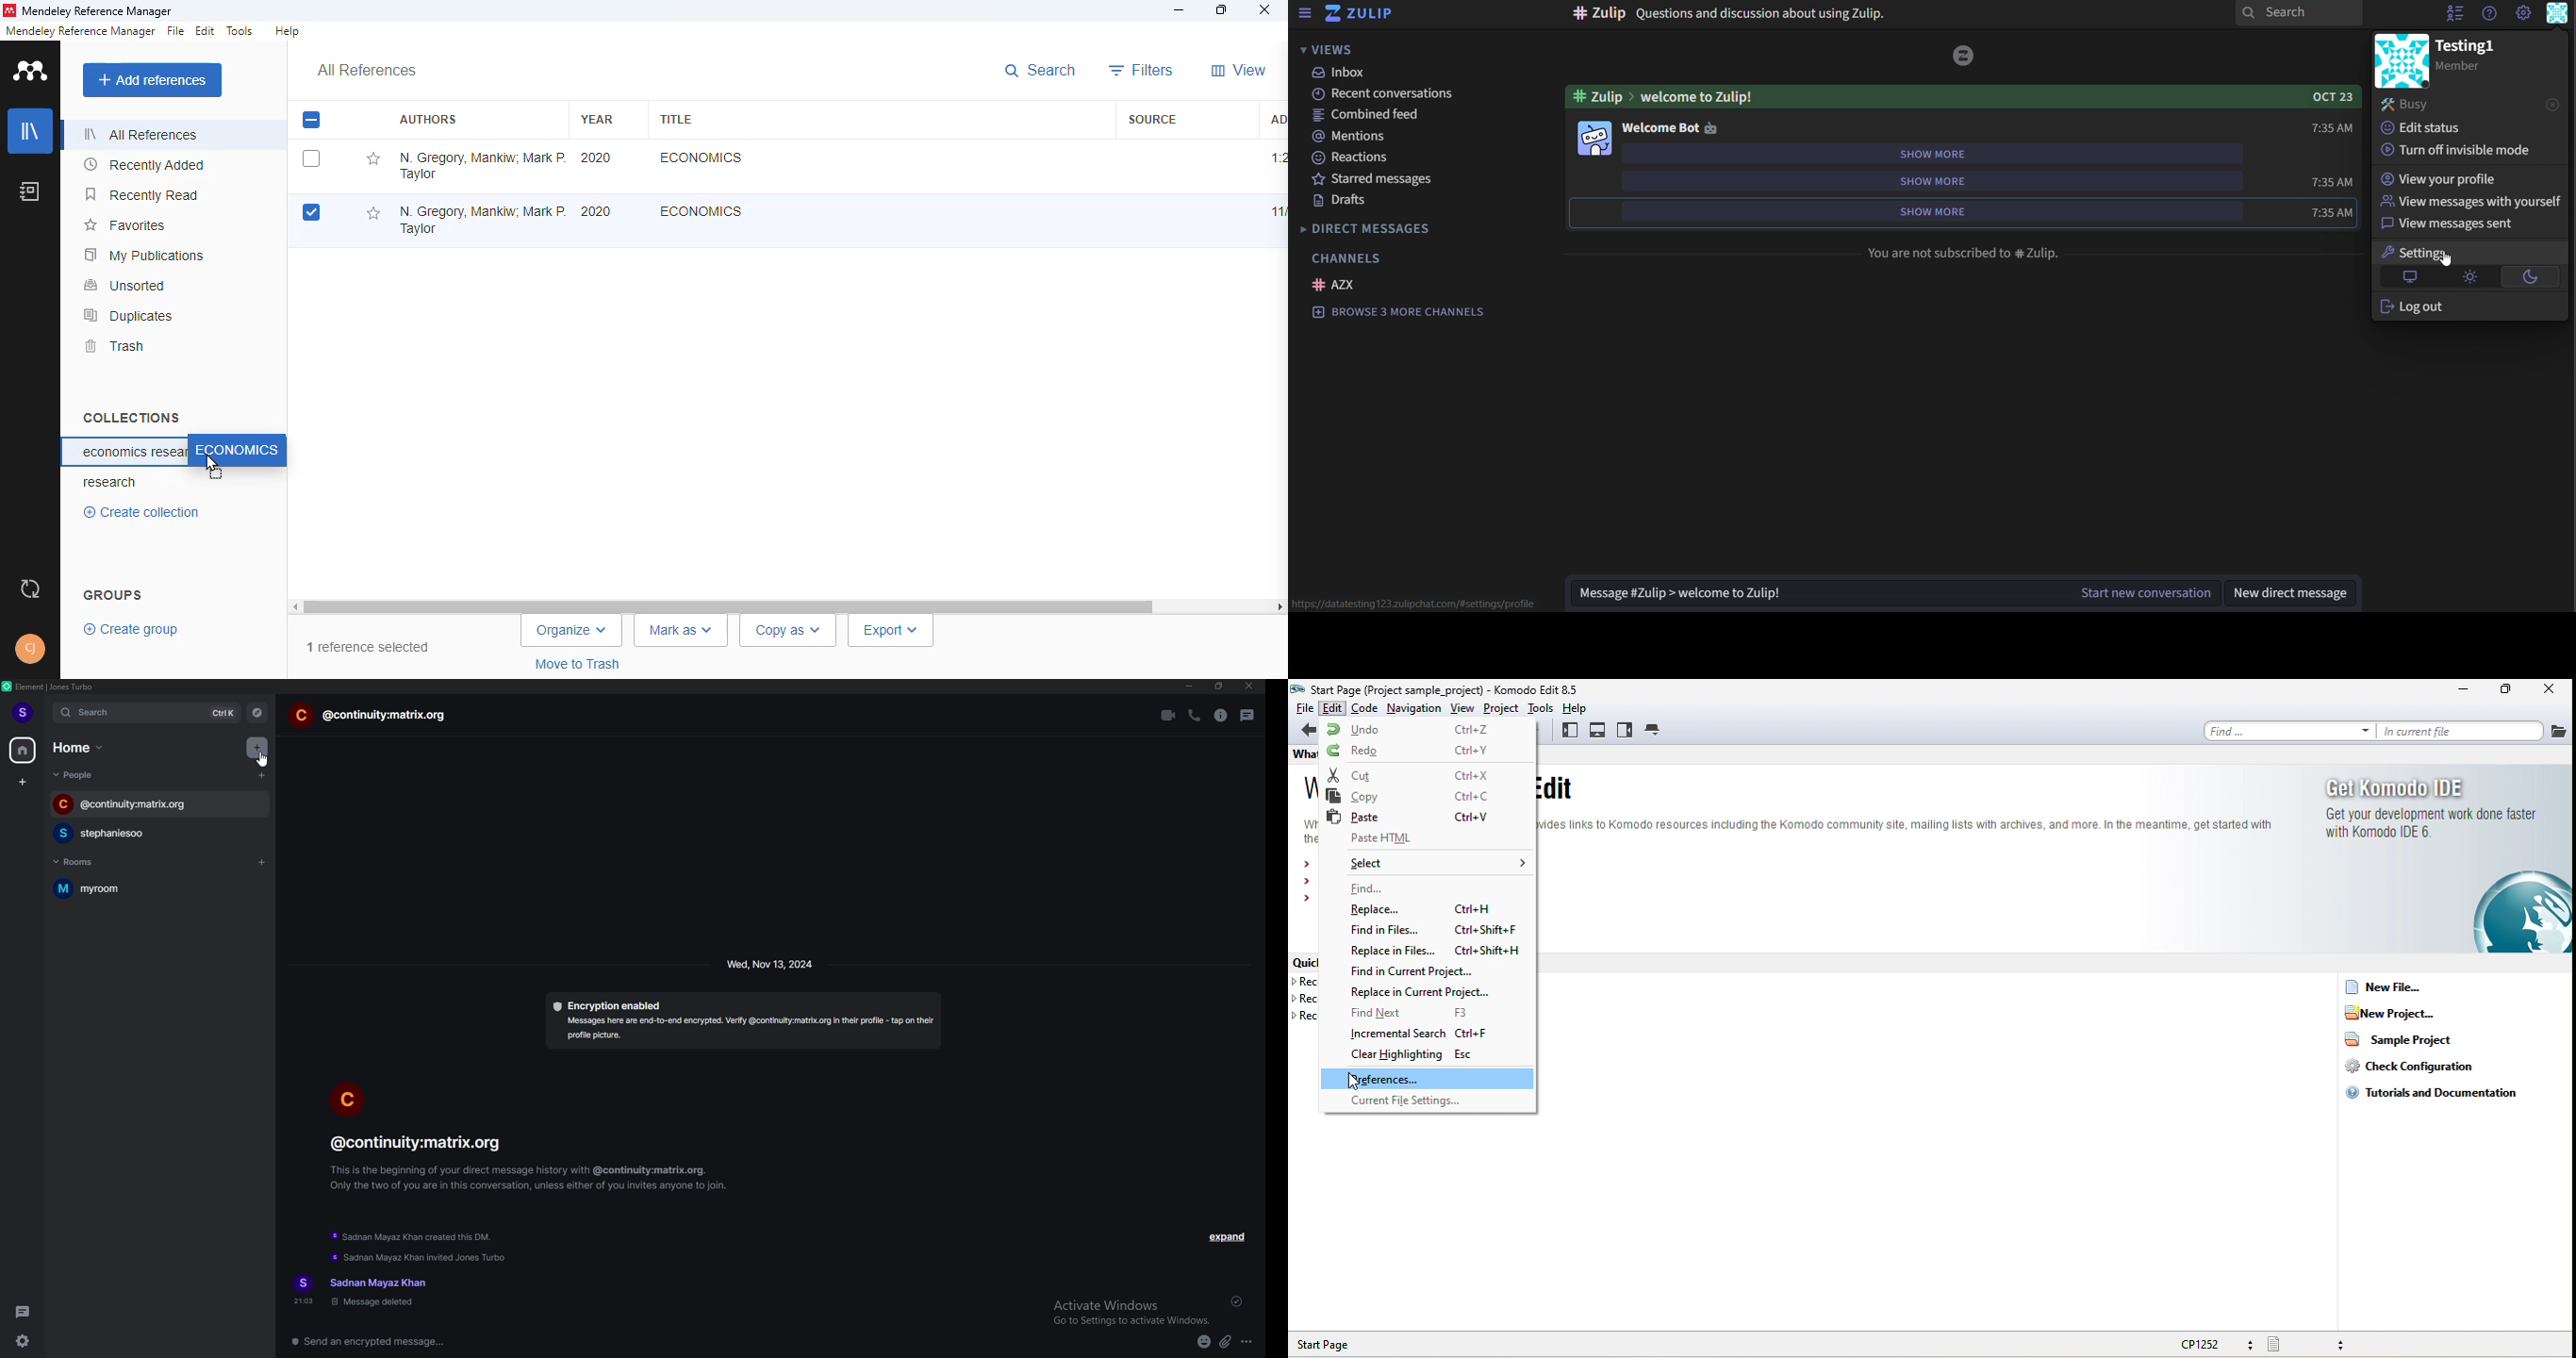 This screenshot has width=2576, height=1372. I want to click on default theme, so click(2409, 276).